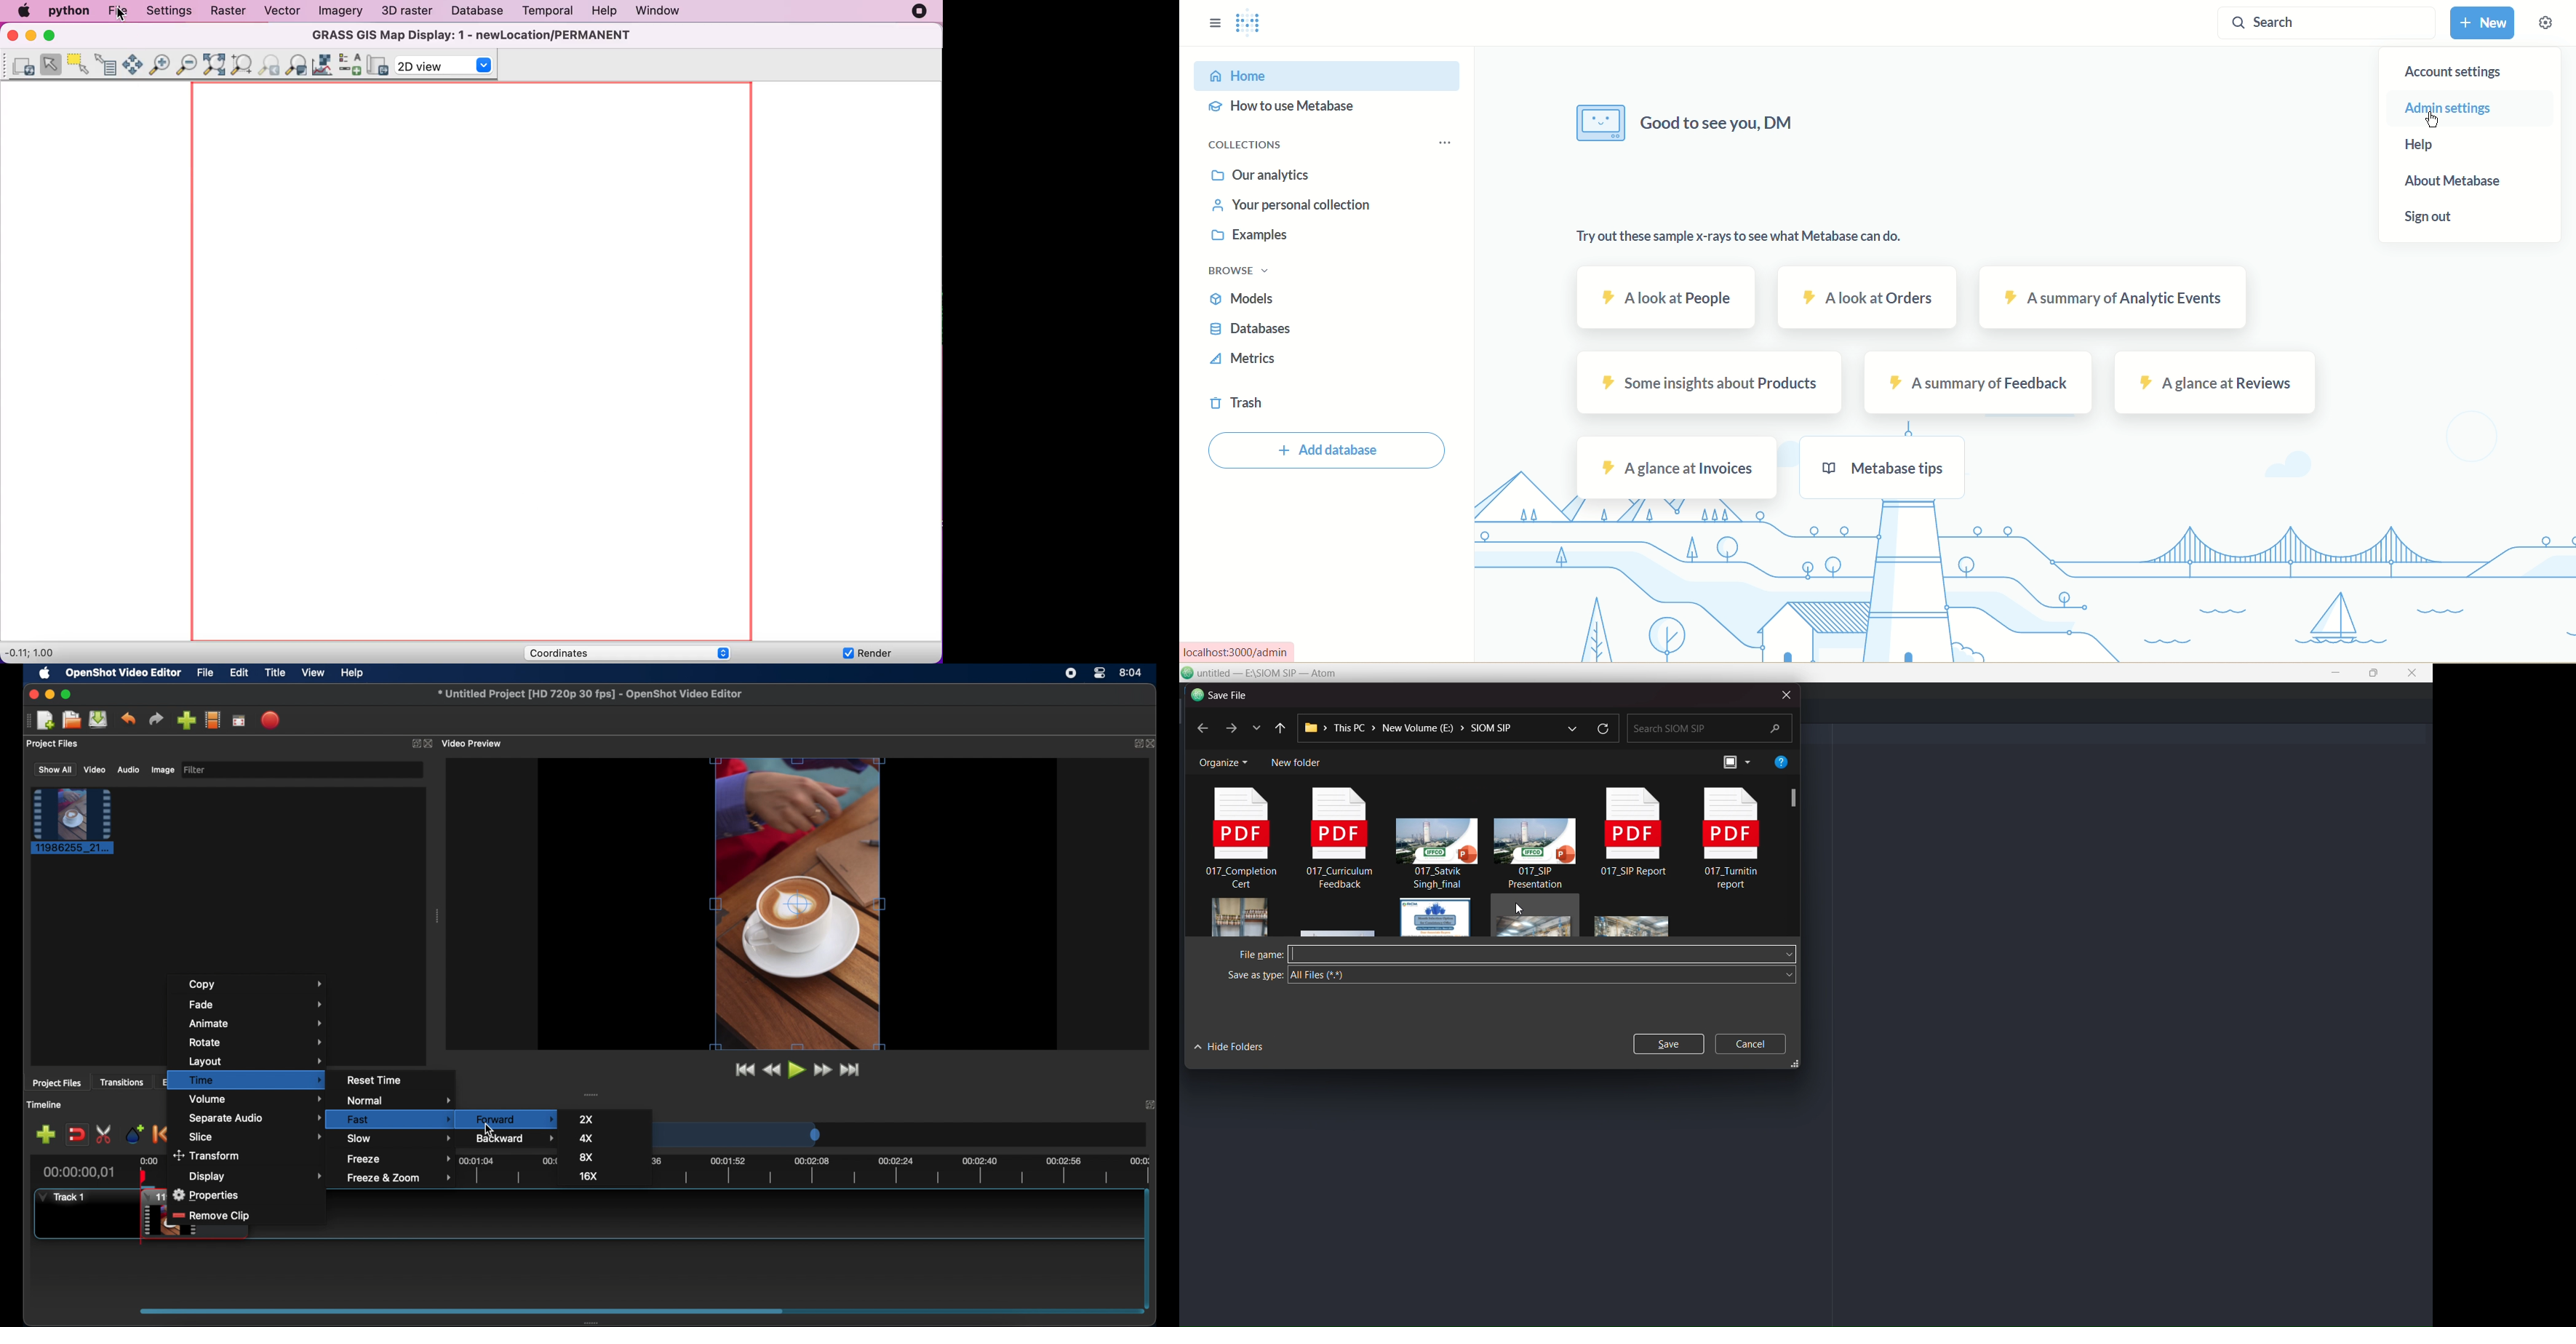 The image size is (2576, 1344). Describe the element at coordinates (1218, 696) in the screenshot. I see `save file` at that location.